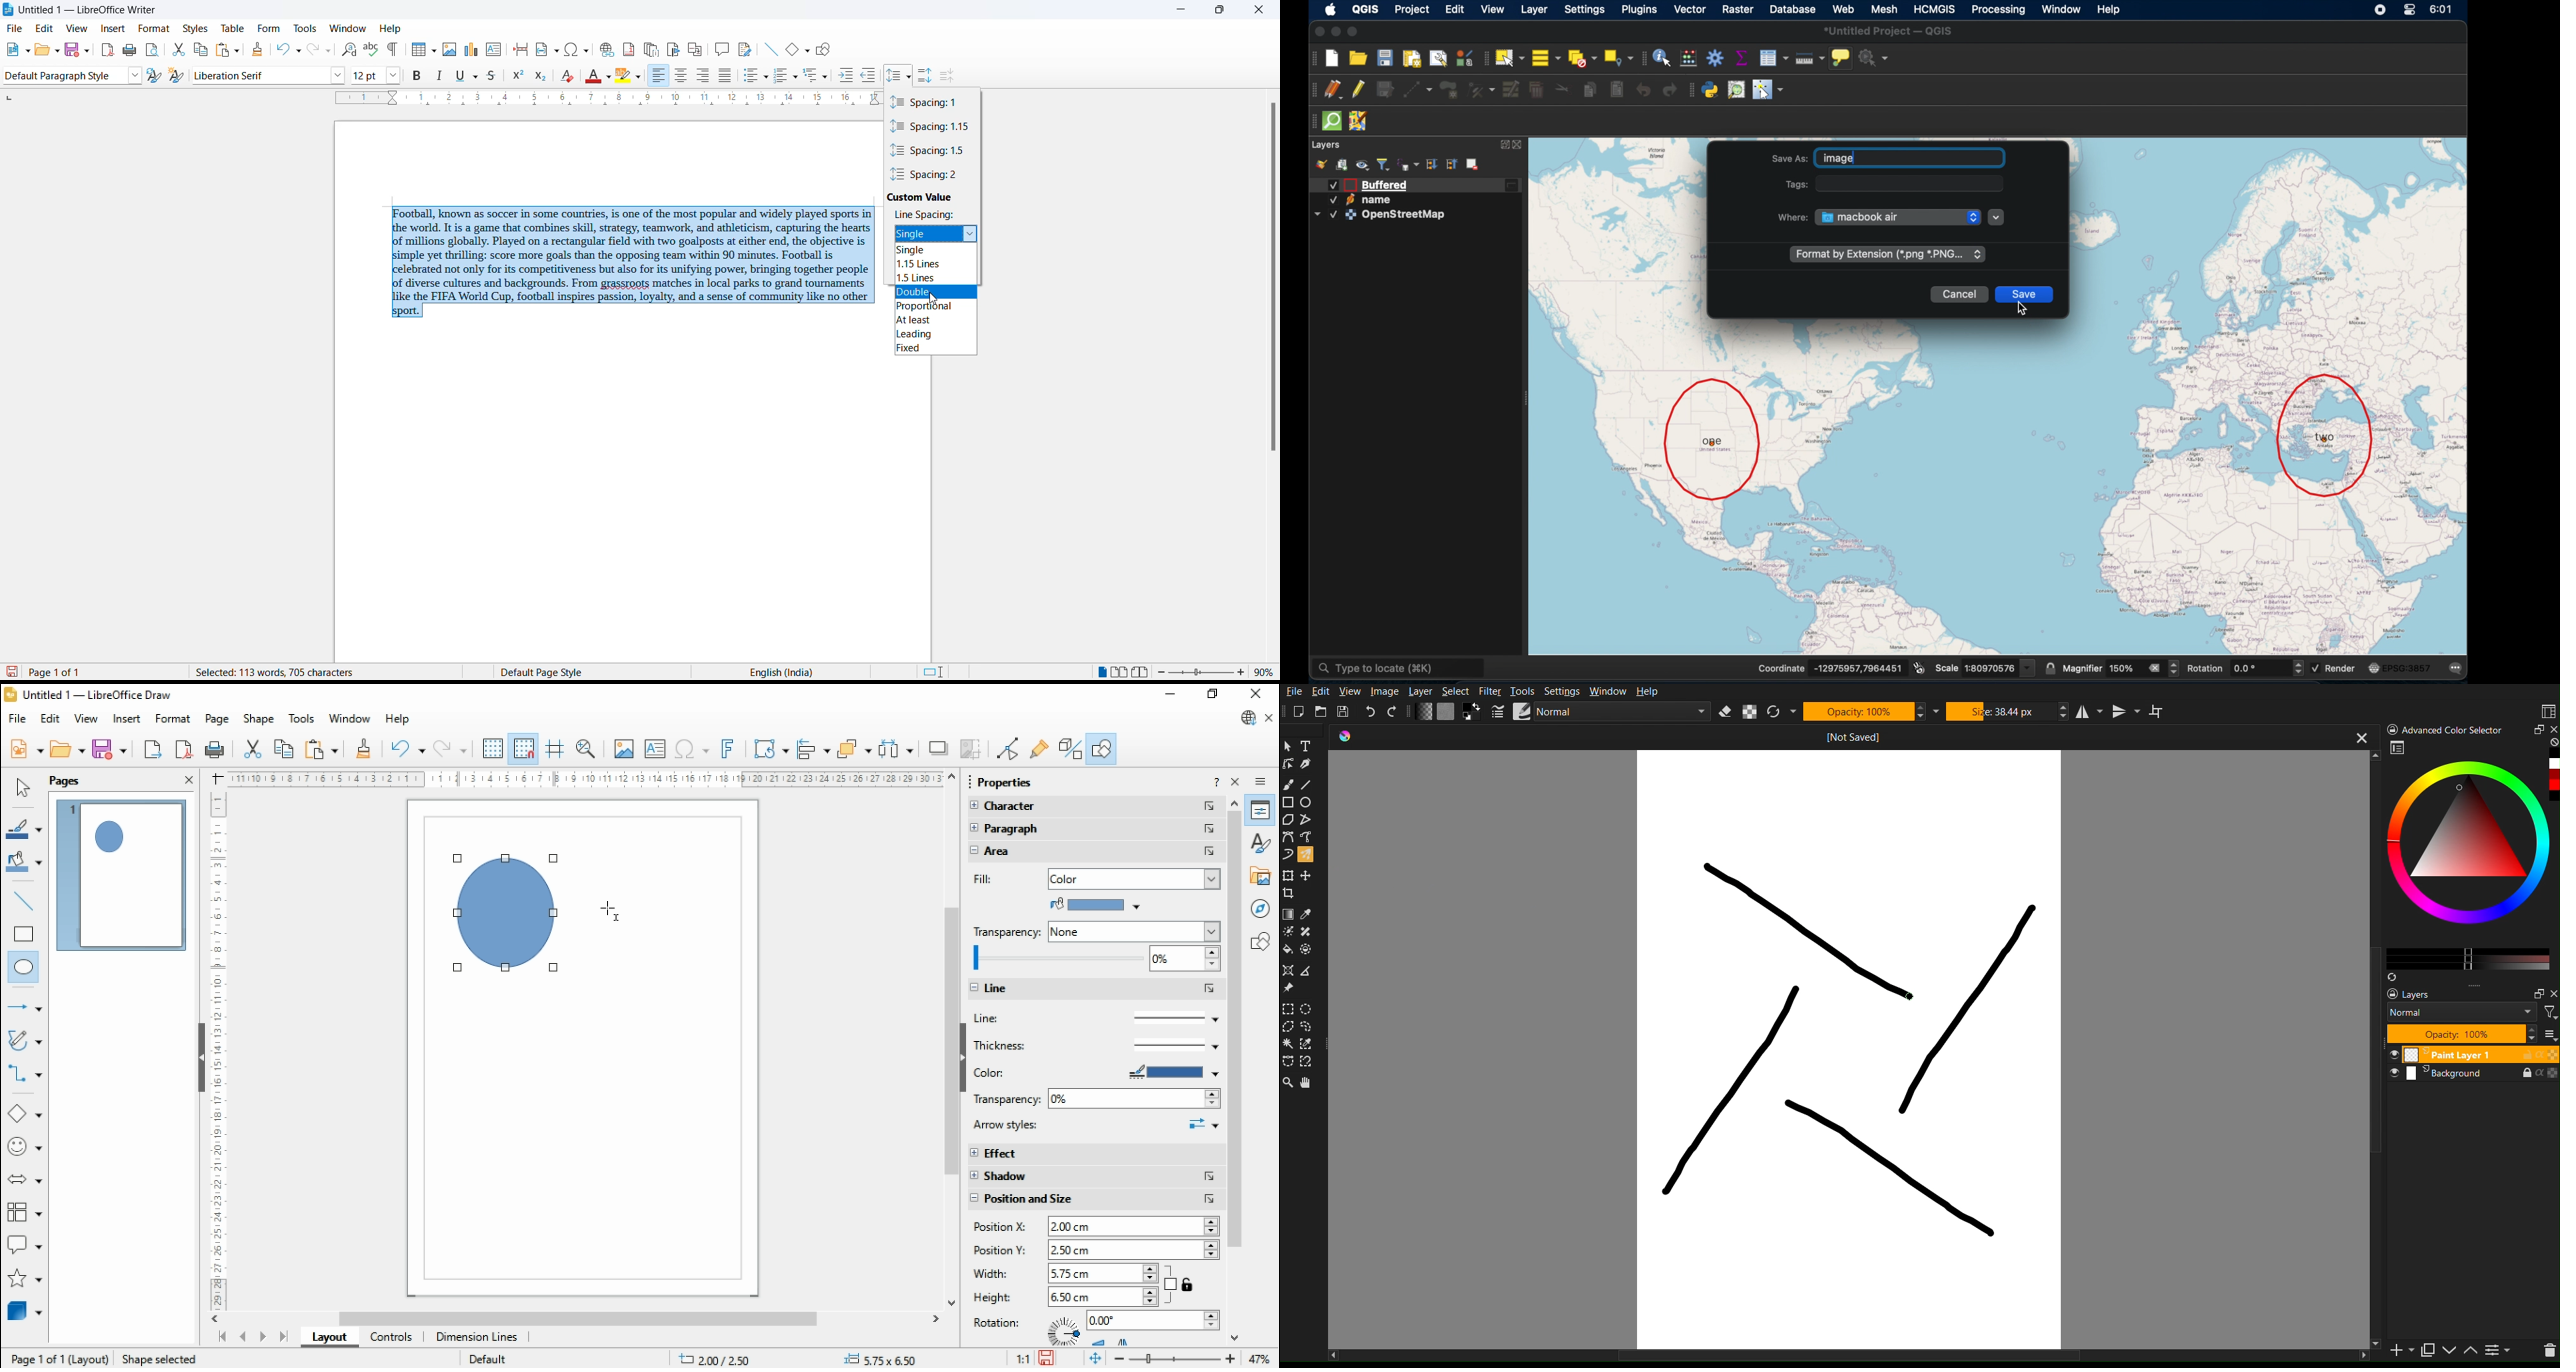 The image size is (2576, 1372). What do you see at coordinates (1999, 217) in the screenshot?
I see `dropdown` at bounding box center [1999, 217].